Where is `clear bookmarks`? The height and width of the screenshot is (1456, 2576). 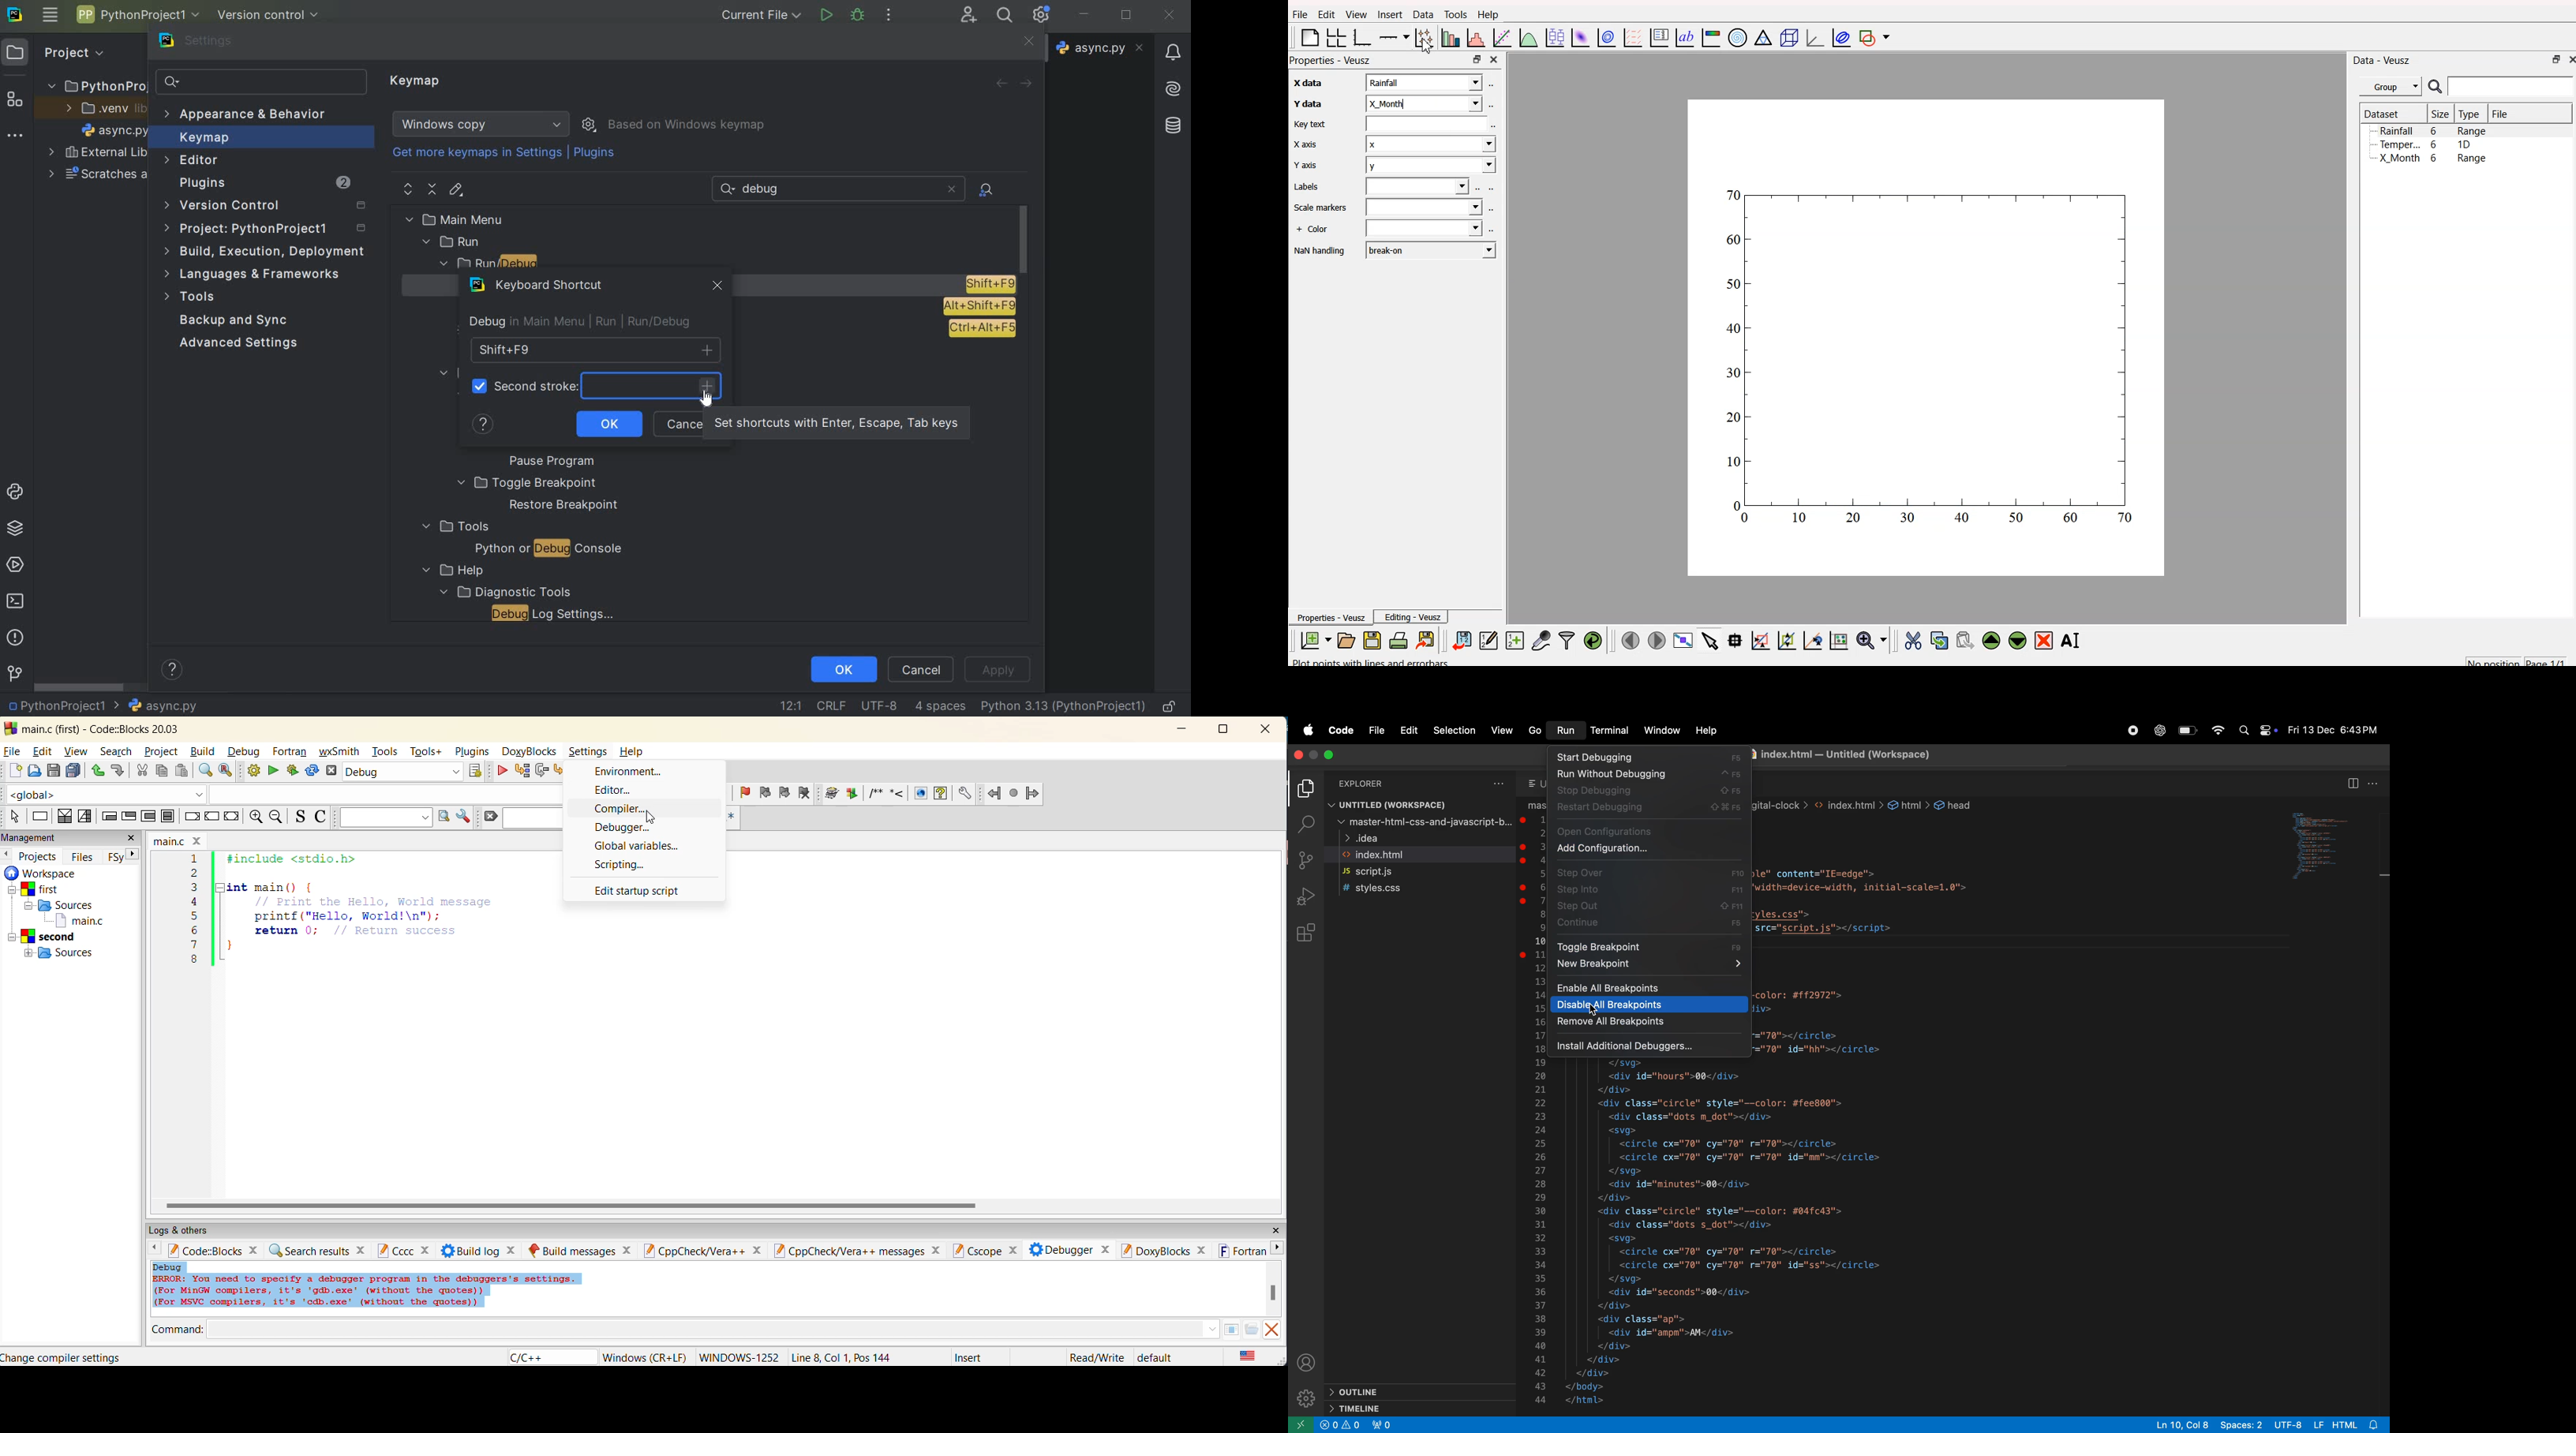
clear bookmarks is located at coordinates (806, 793).